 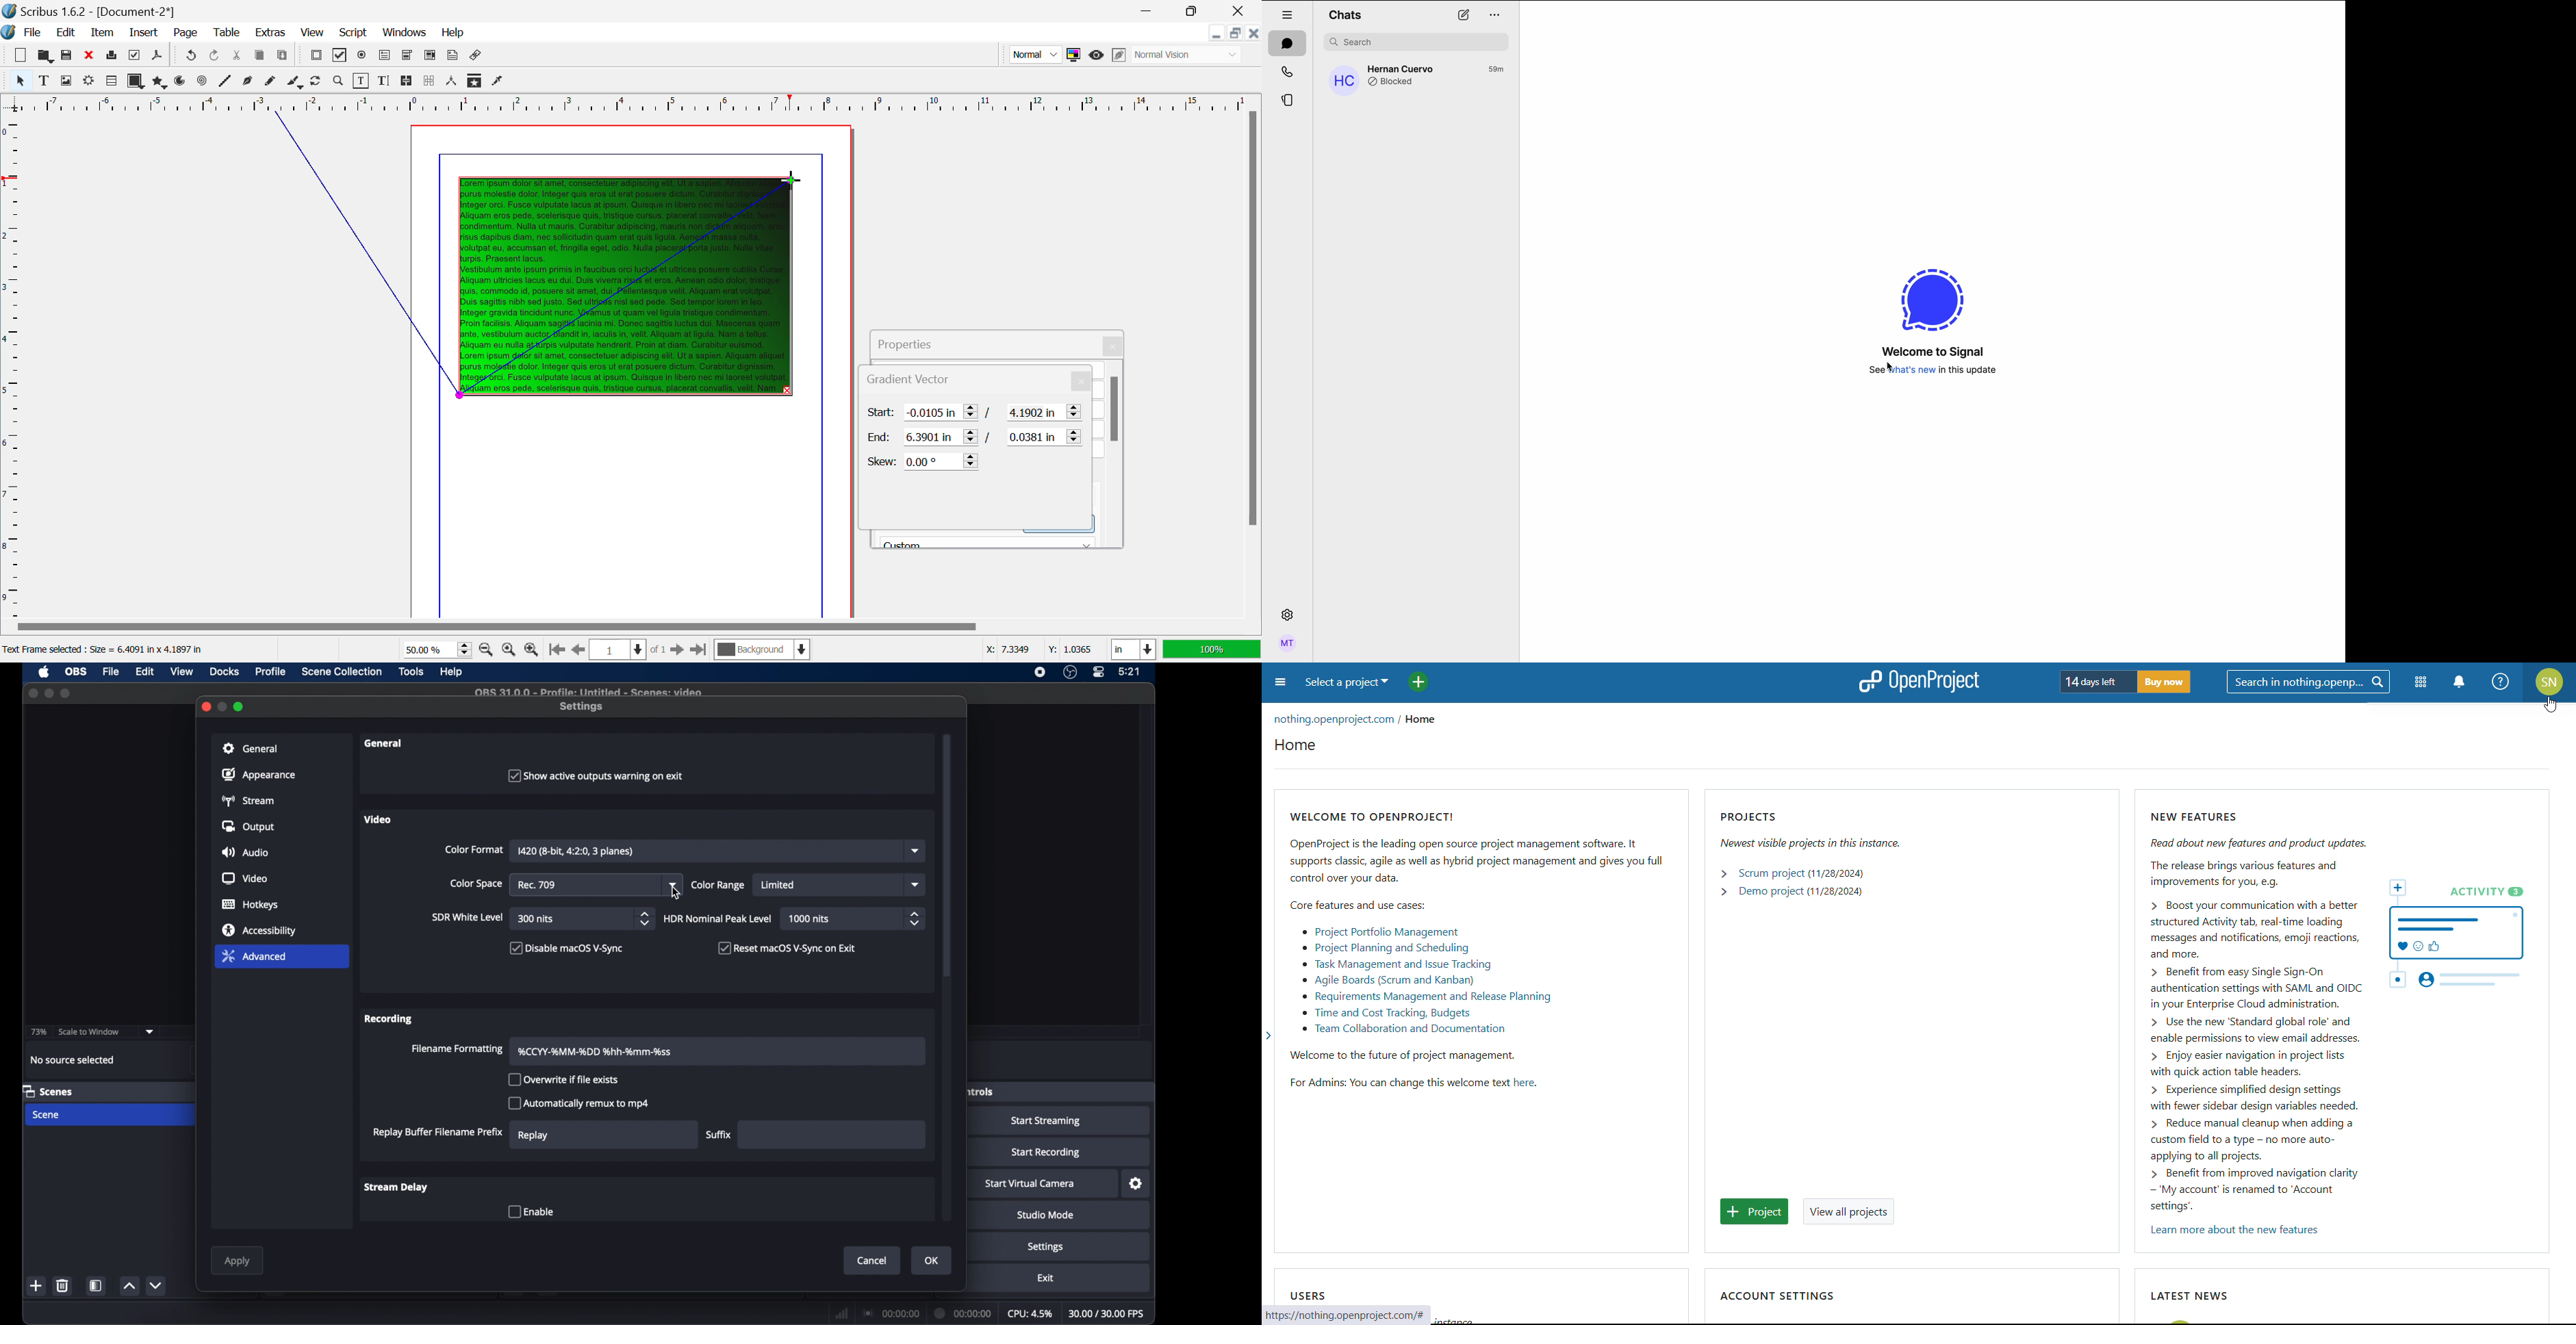 What do you see at coordinates (223, 707) in the screenshot?
I see `minimize` at bounding box center [223, 707].